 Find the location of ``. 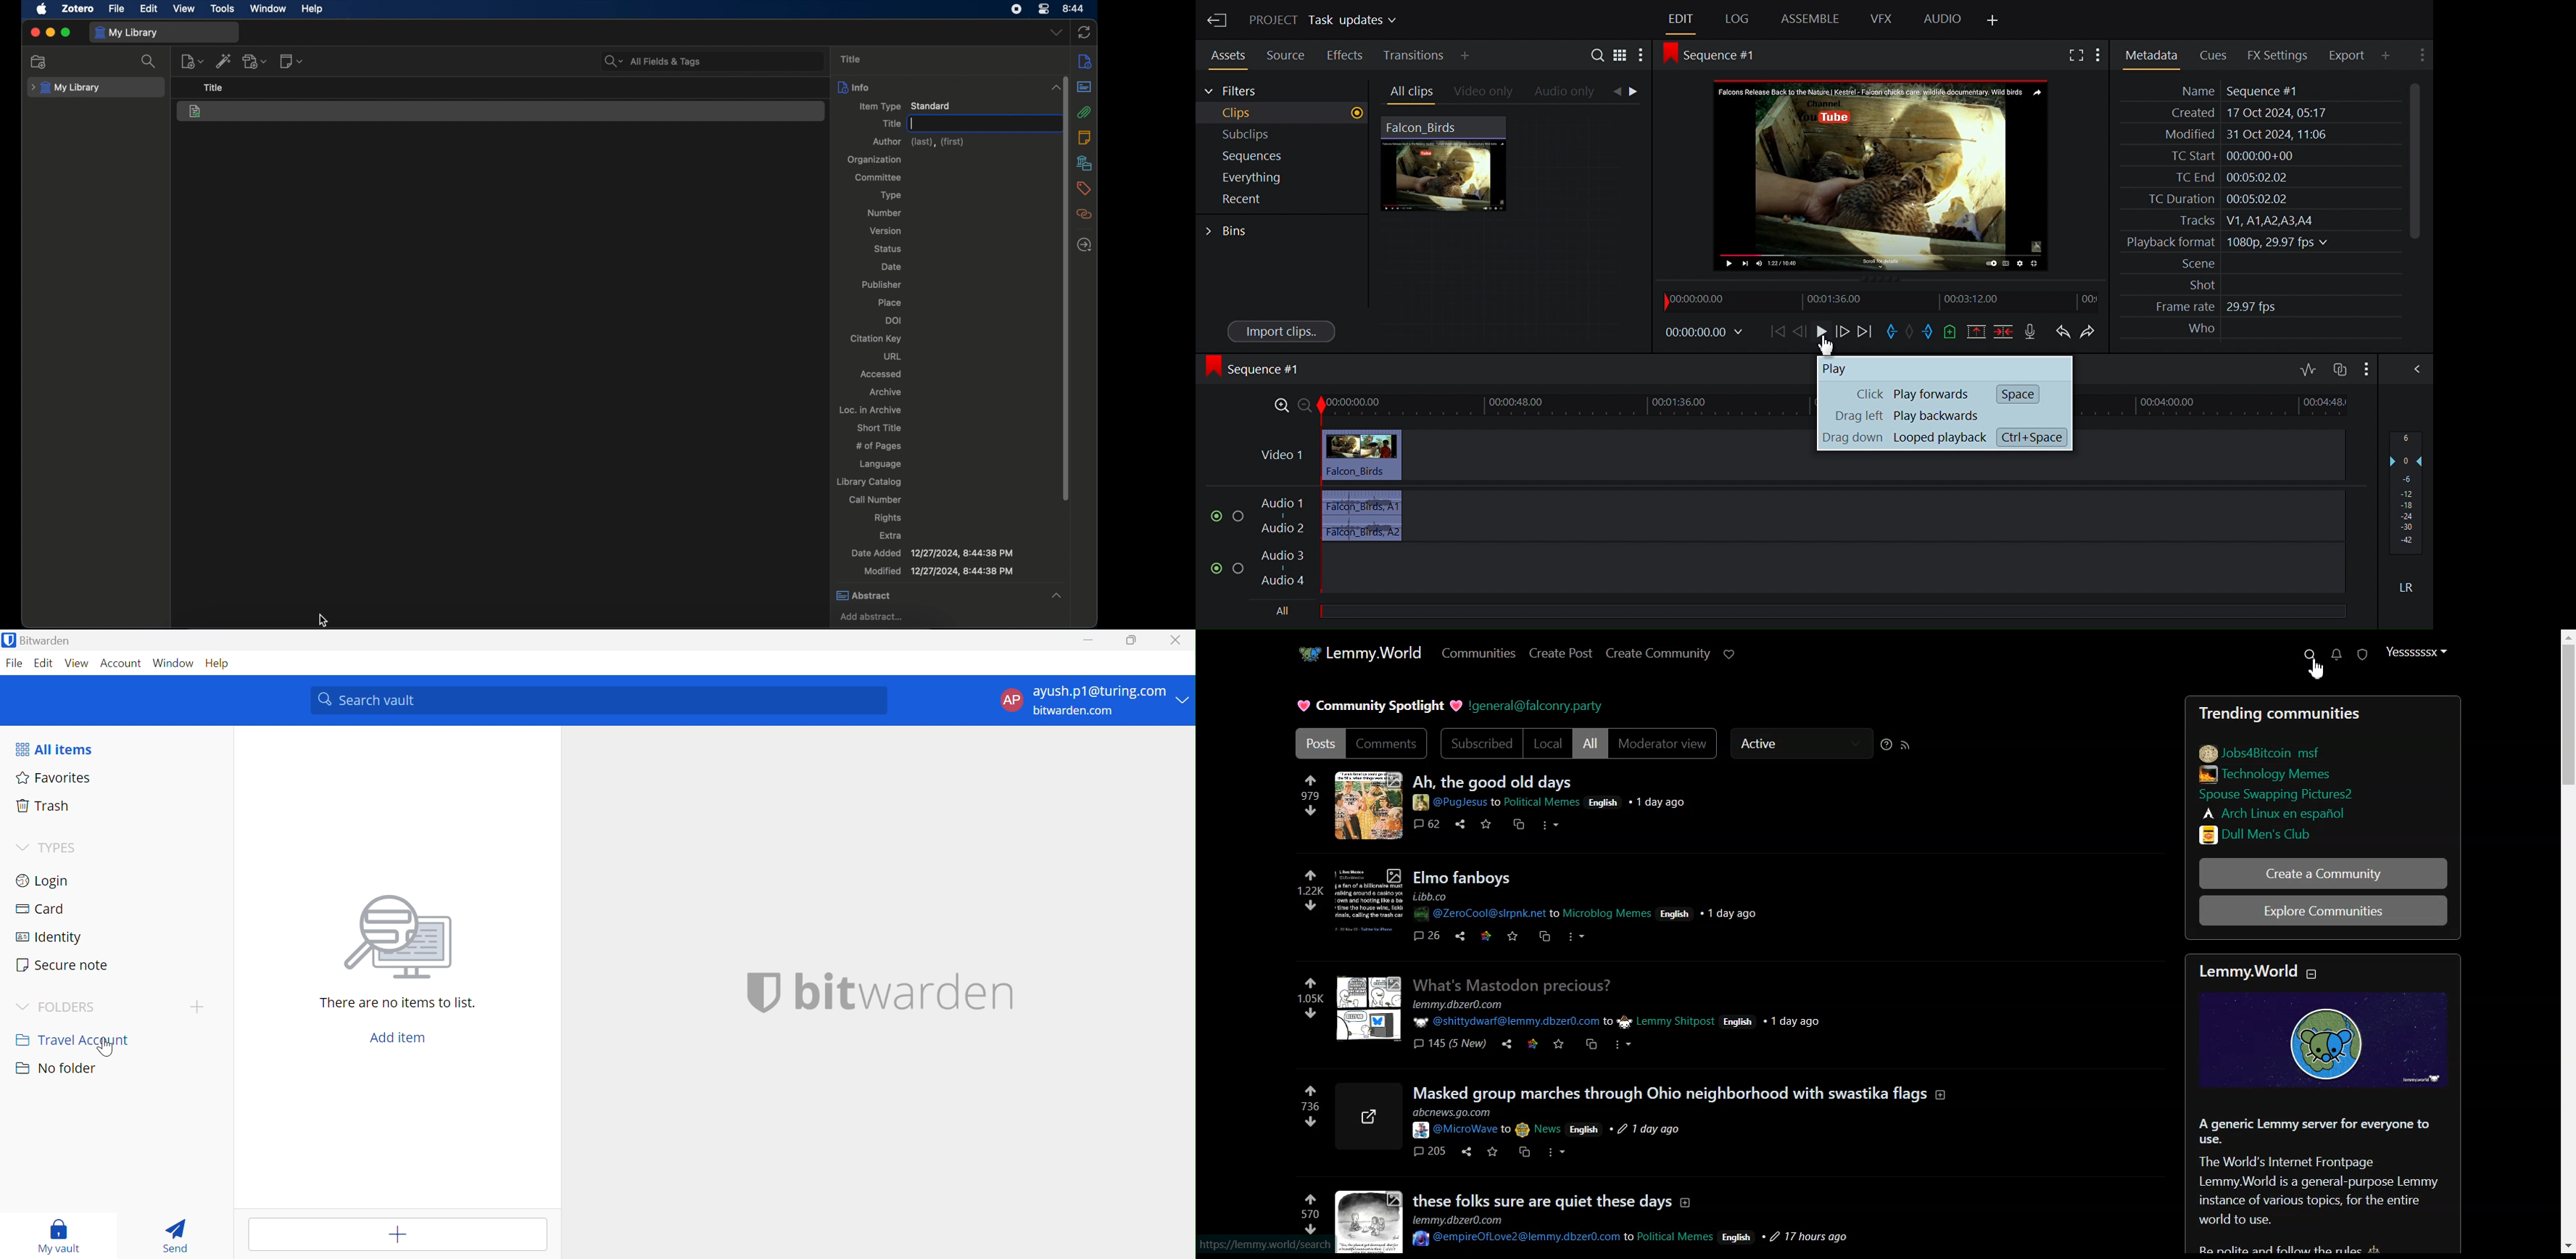

 is located at coordinates (1309, 983).